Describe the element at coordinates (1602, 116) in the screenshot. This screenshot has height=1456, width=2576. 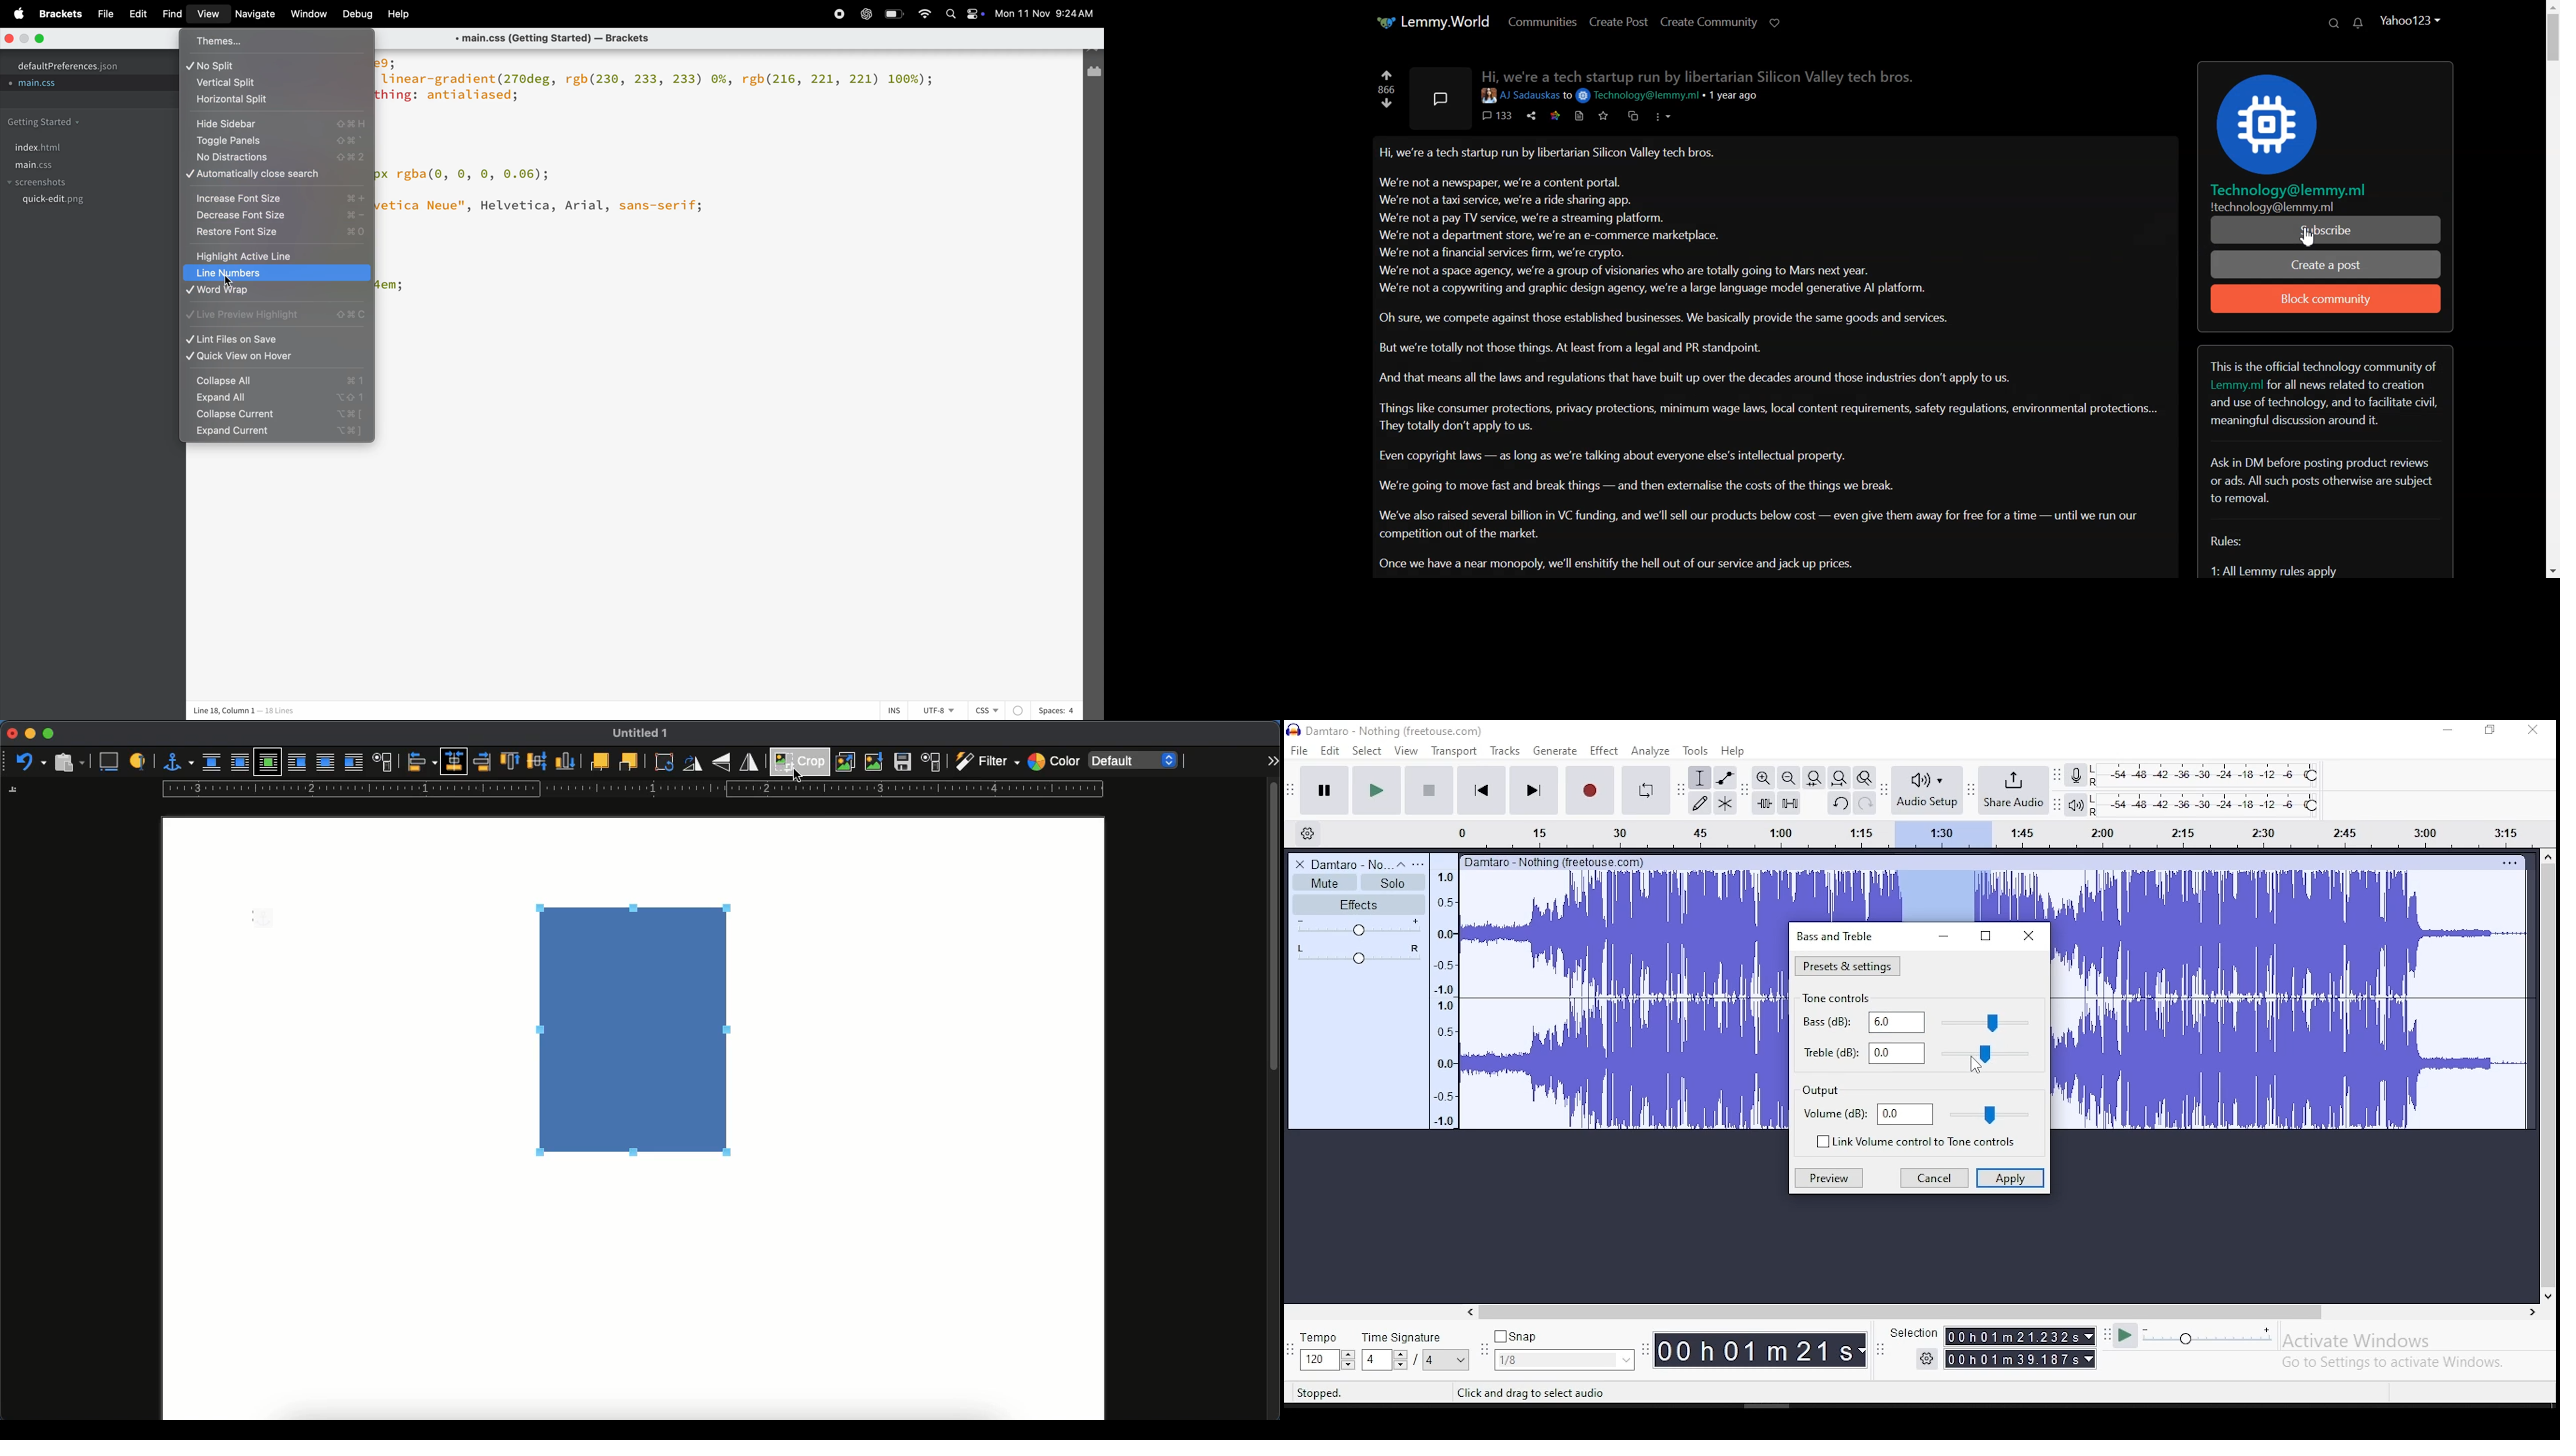
I see `Save` at that location.